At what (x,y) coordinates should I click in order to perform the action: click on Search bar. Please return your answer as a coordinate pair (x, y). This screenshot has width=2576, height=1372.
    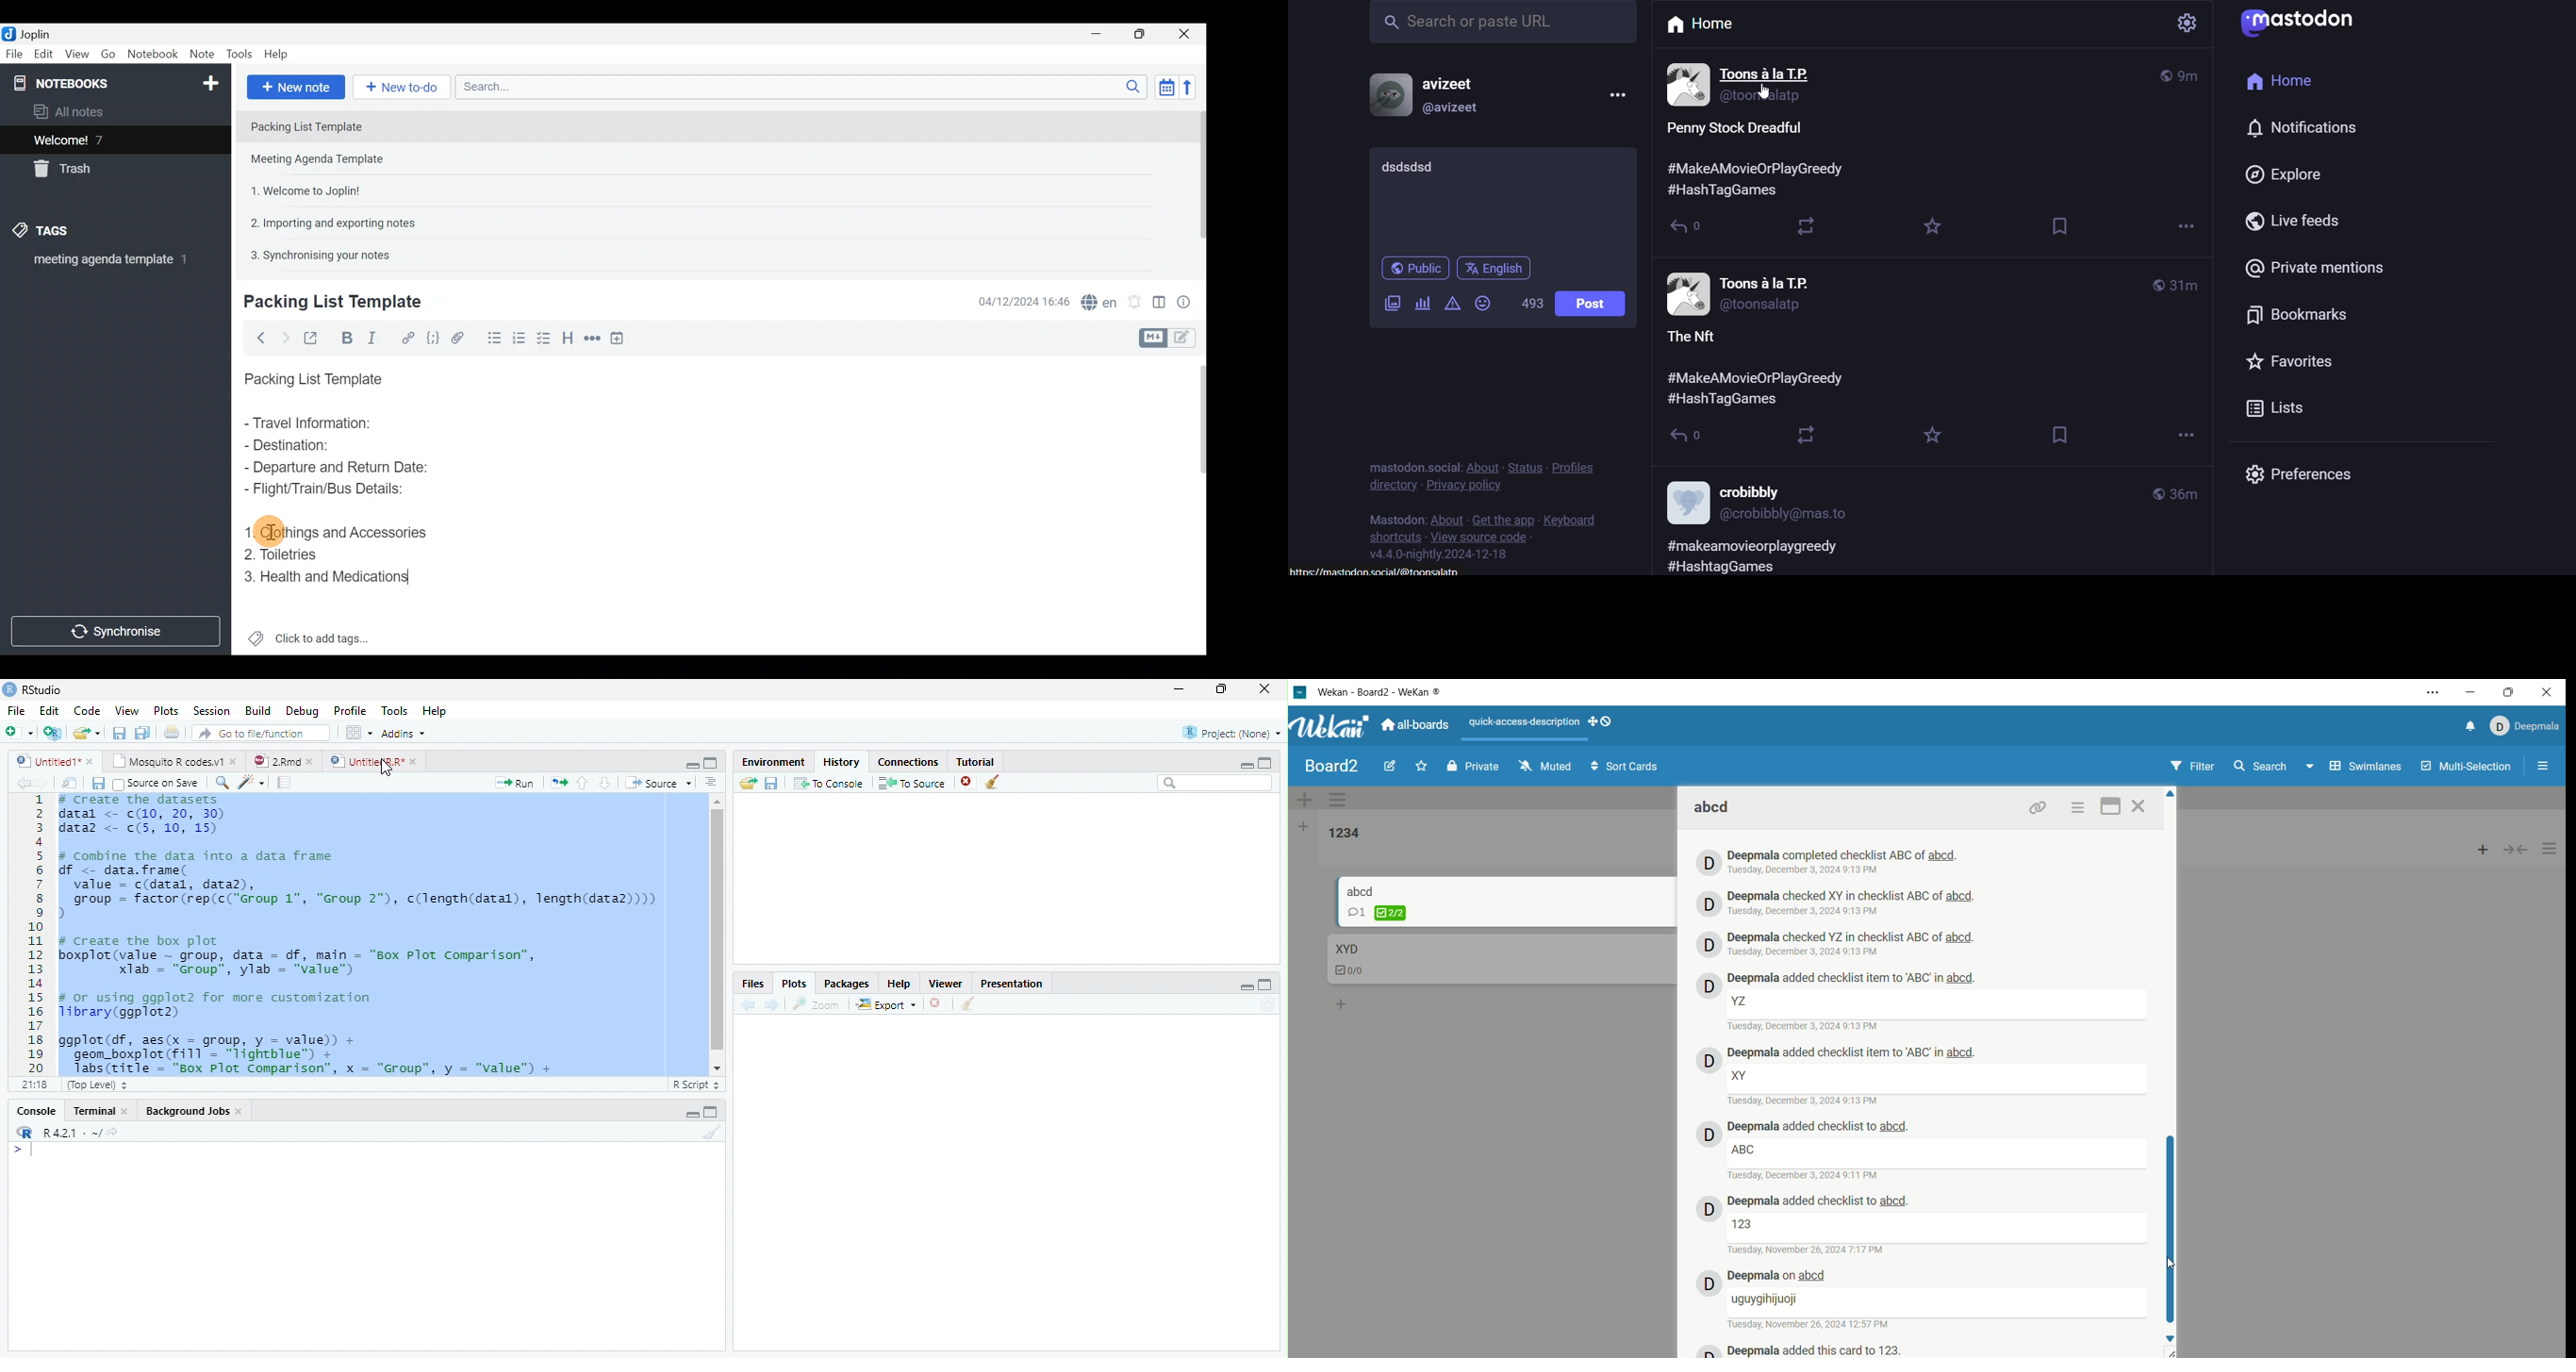
    Looking at the image, I should click on (798, 88).